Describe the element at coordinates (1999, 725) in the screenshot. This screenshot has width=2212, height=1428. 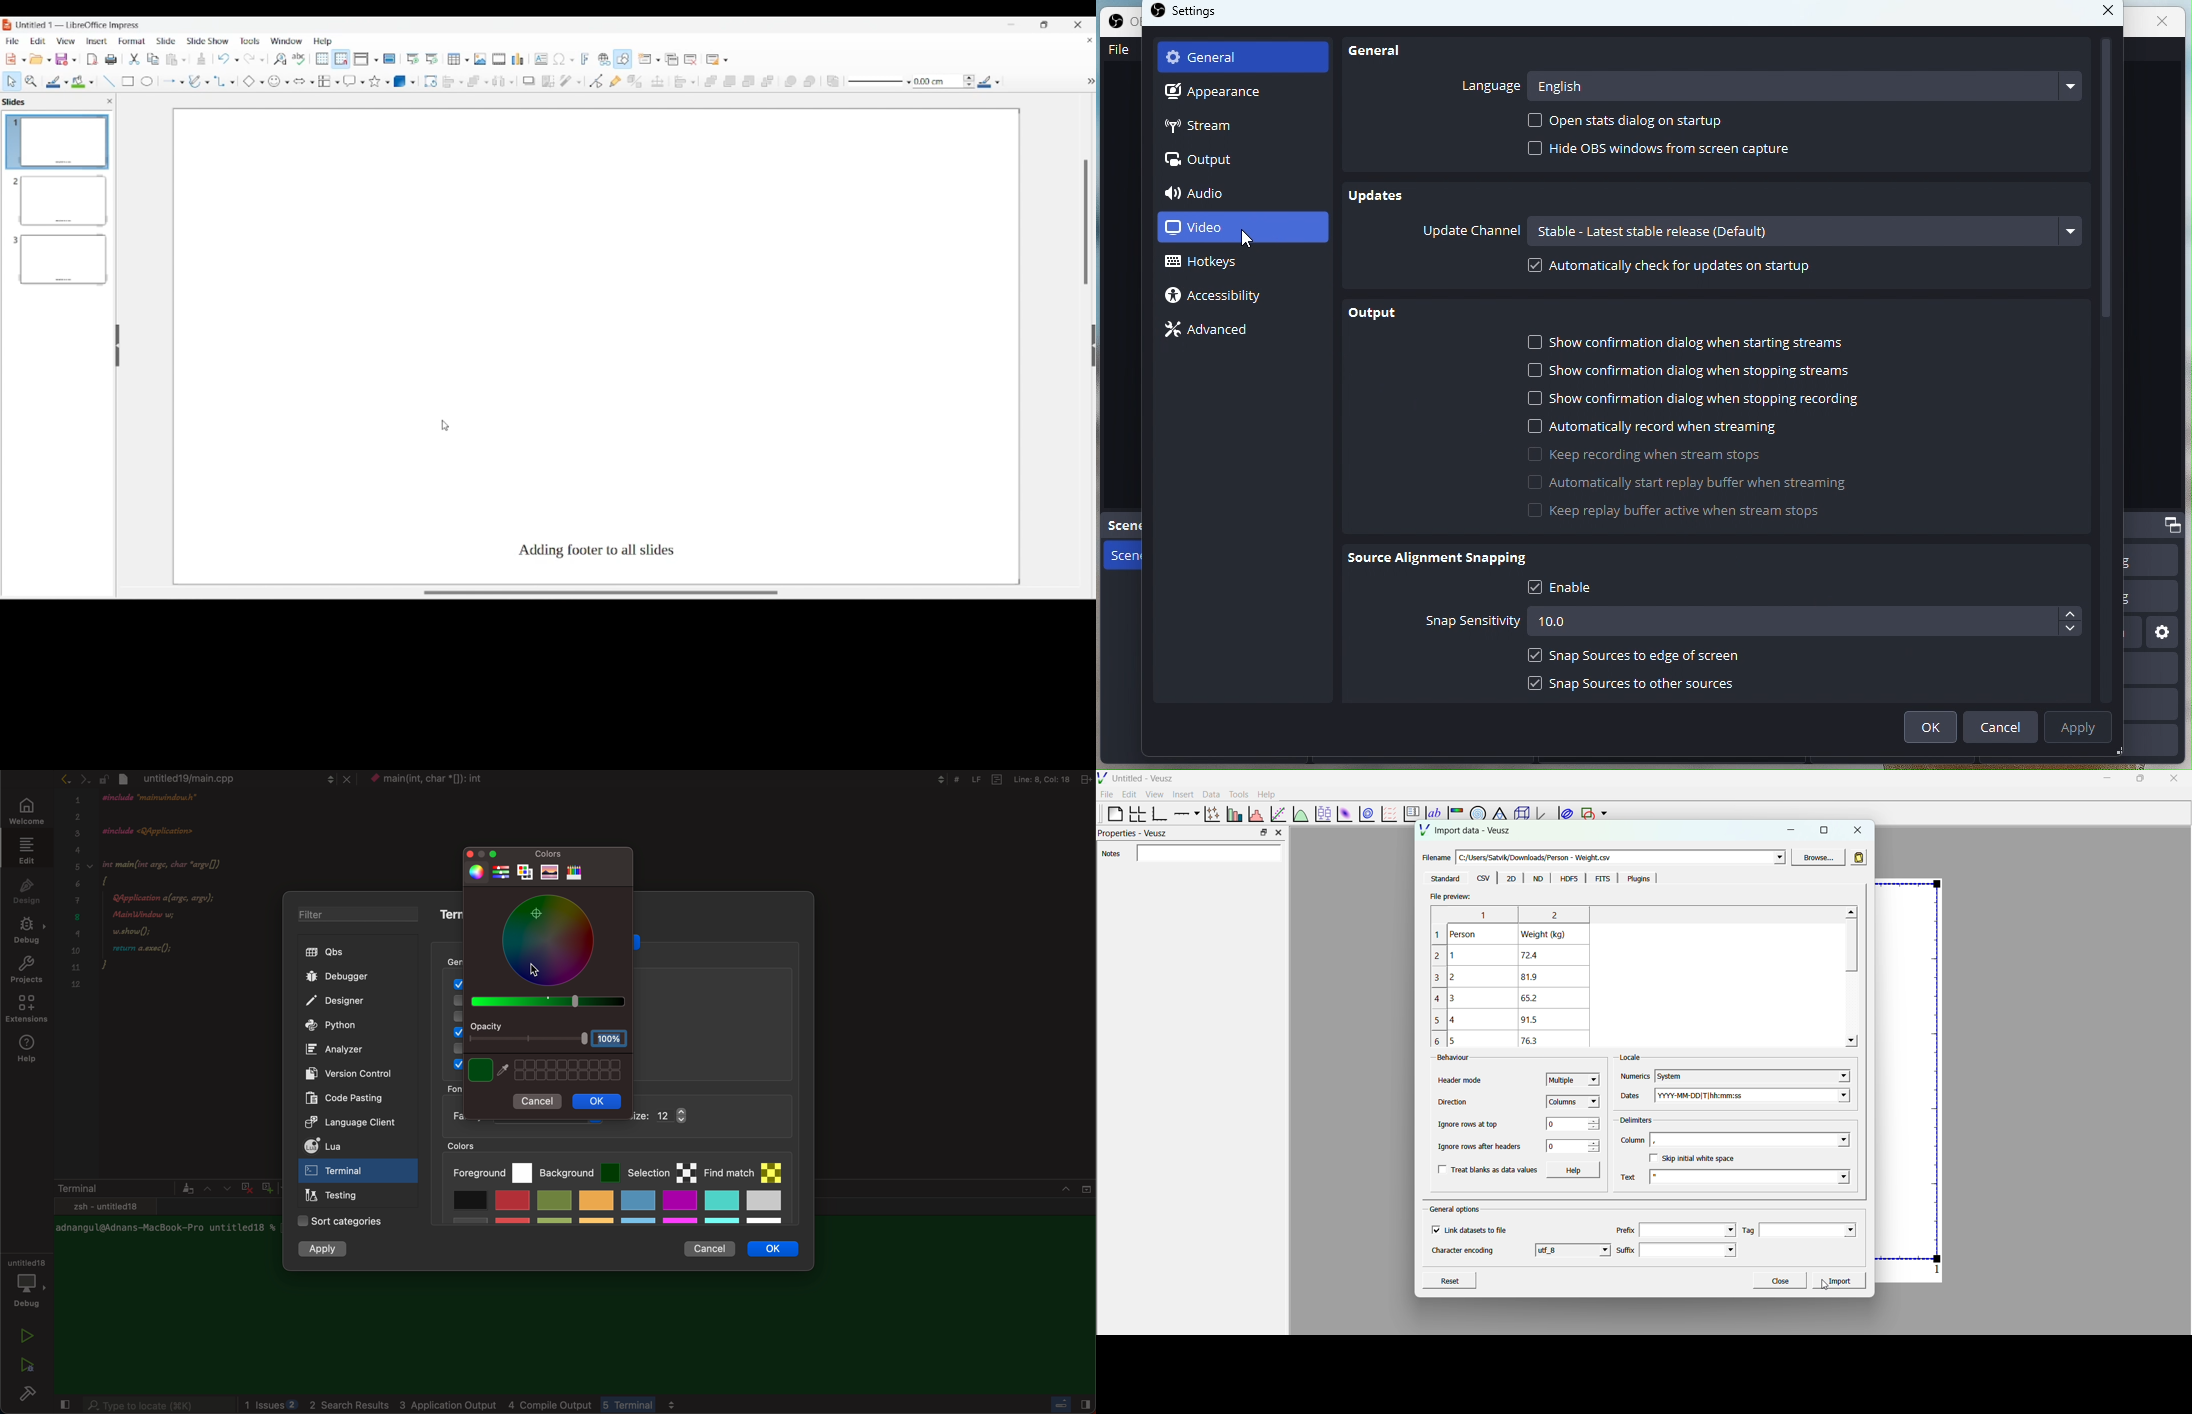
I see `Cancel` at that location.